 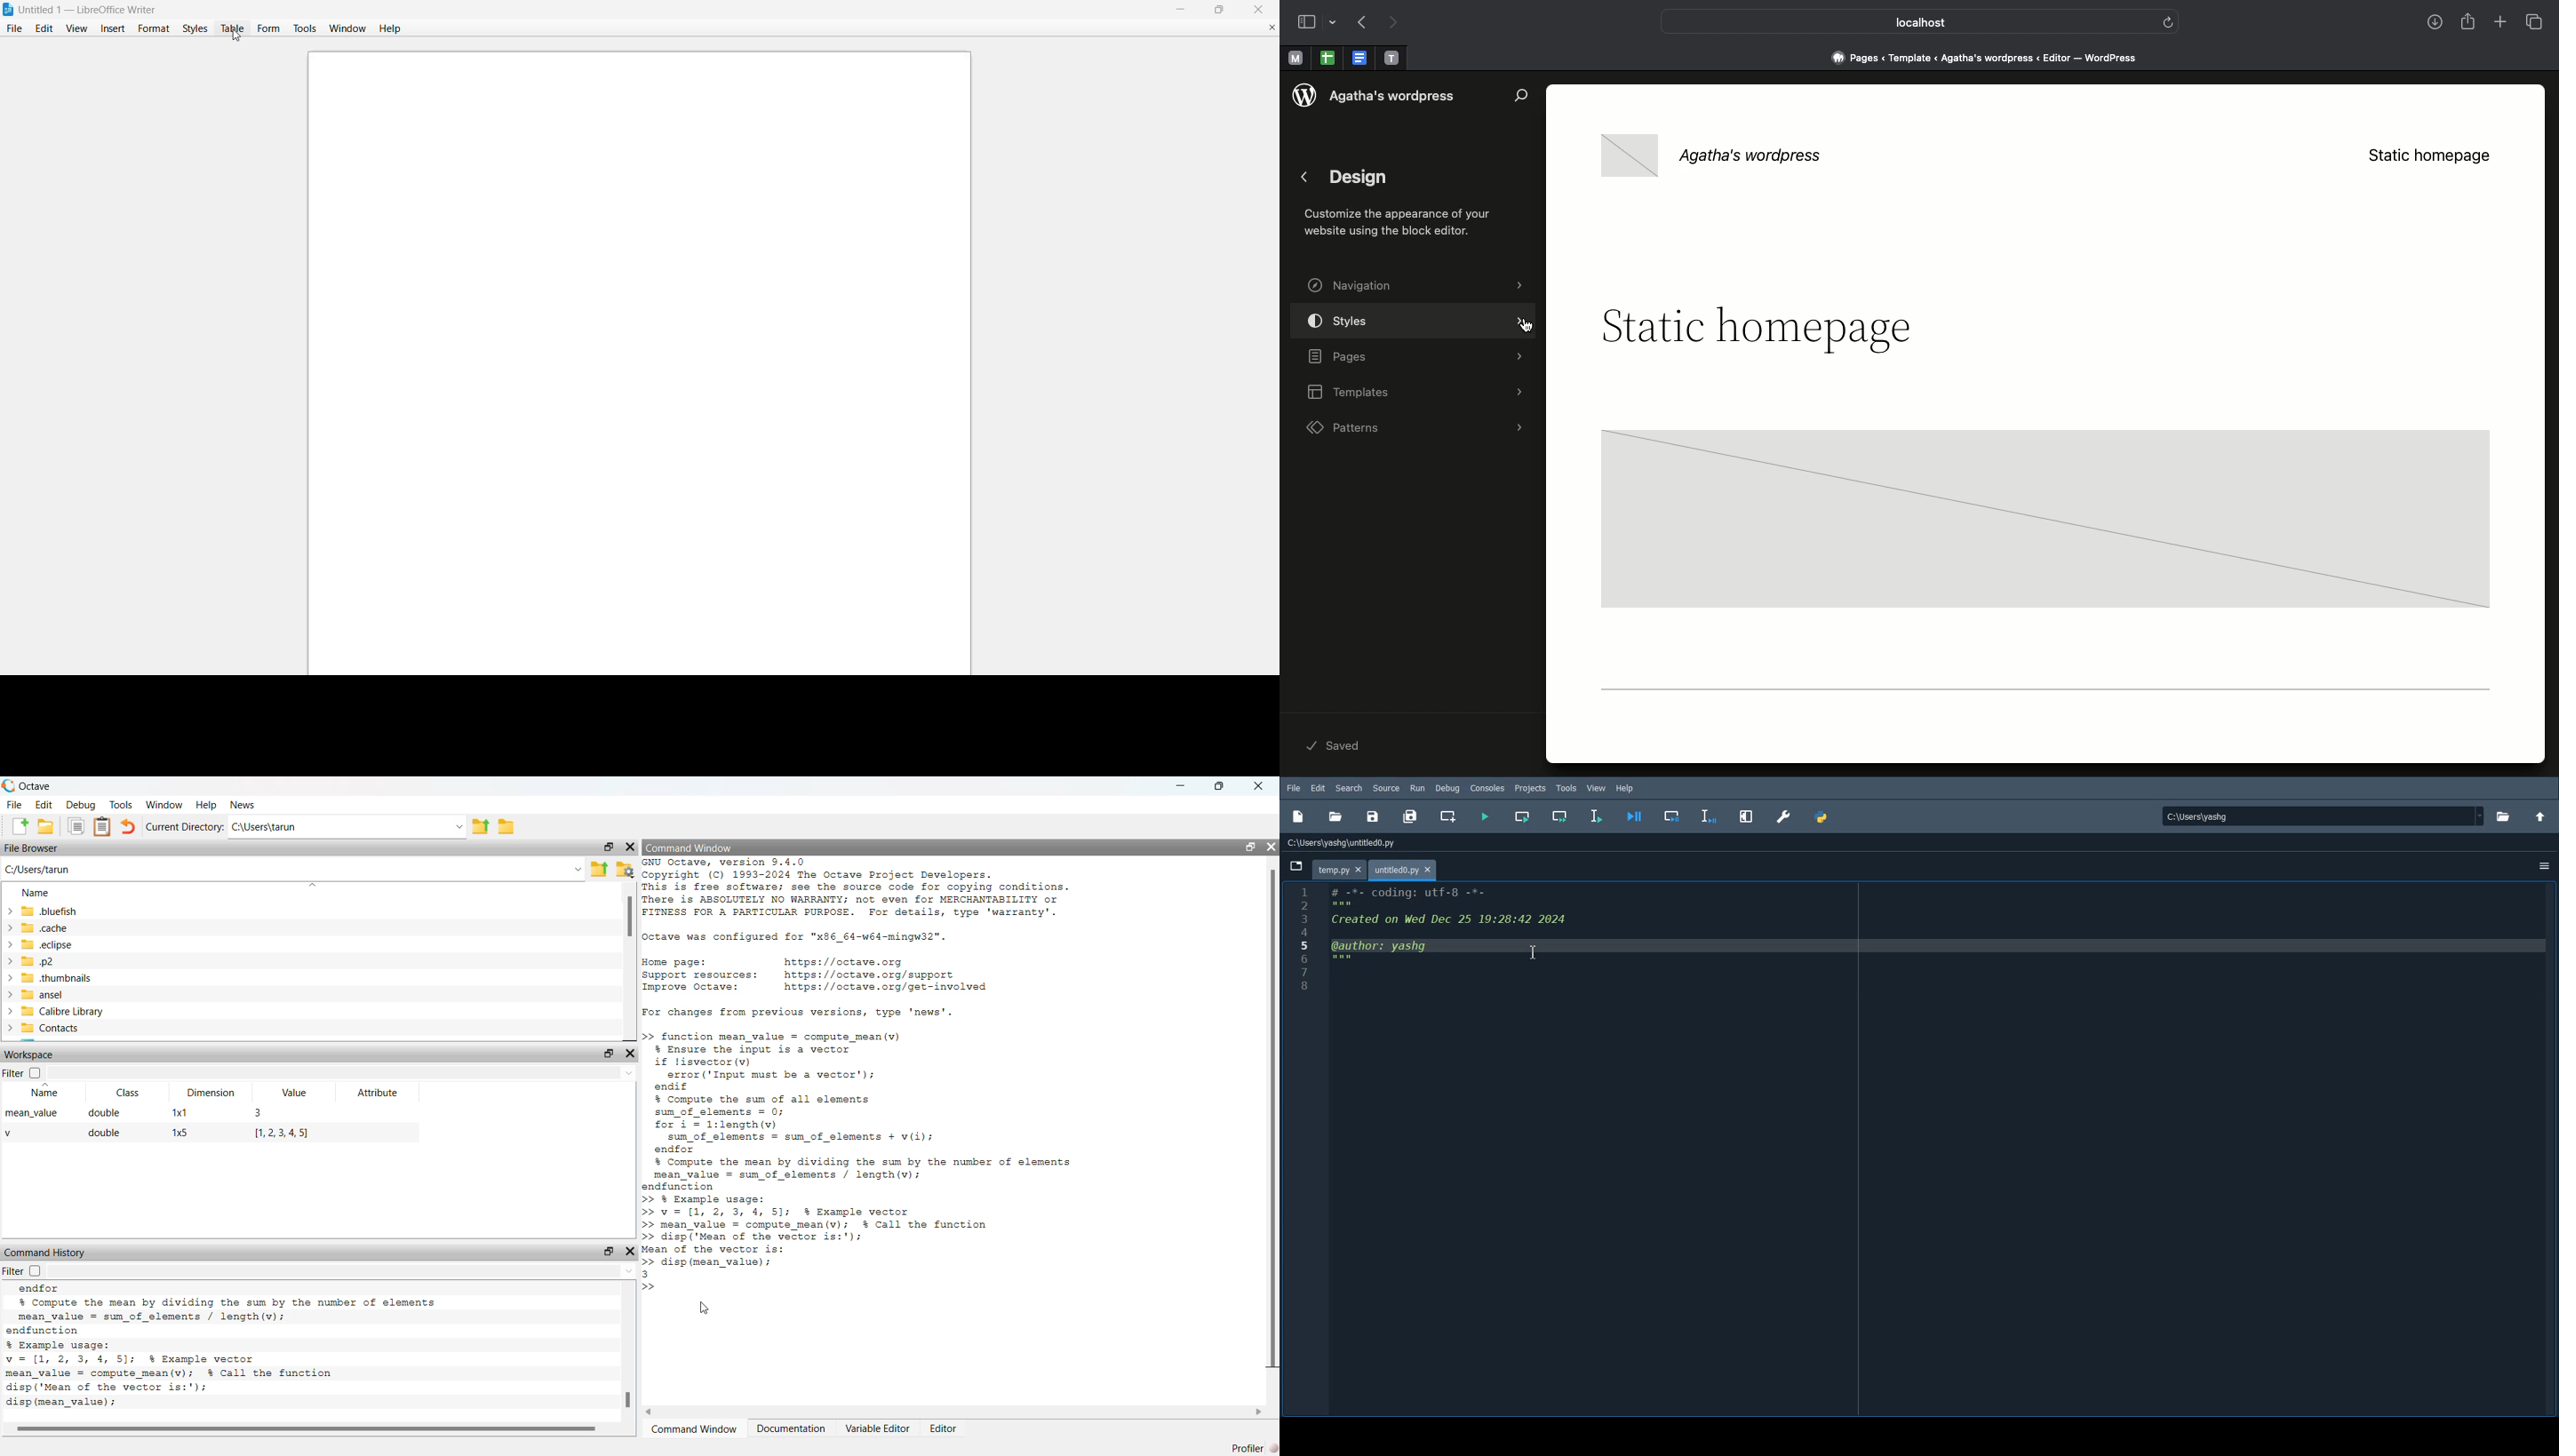 I want to click on Maximize current pane, so click(x=1747, y=818).